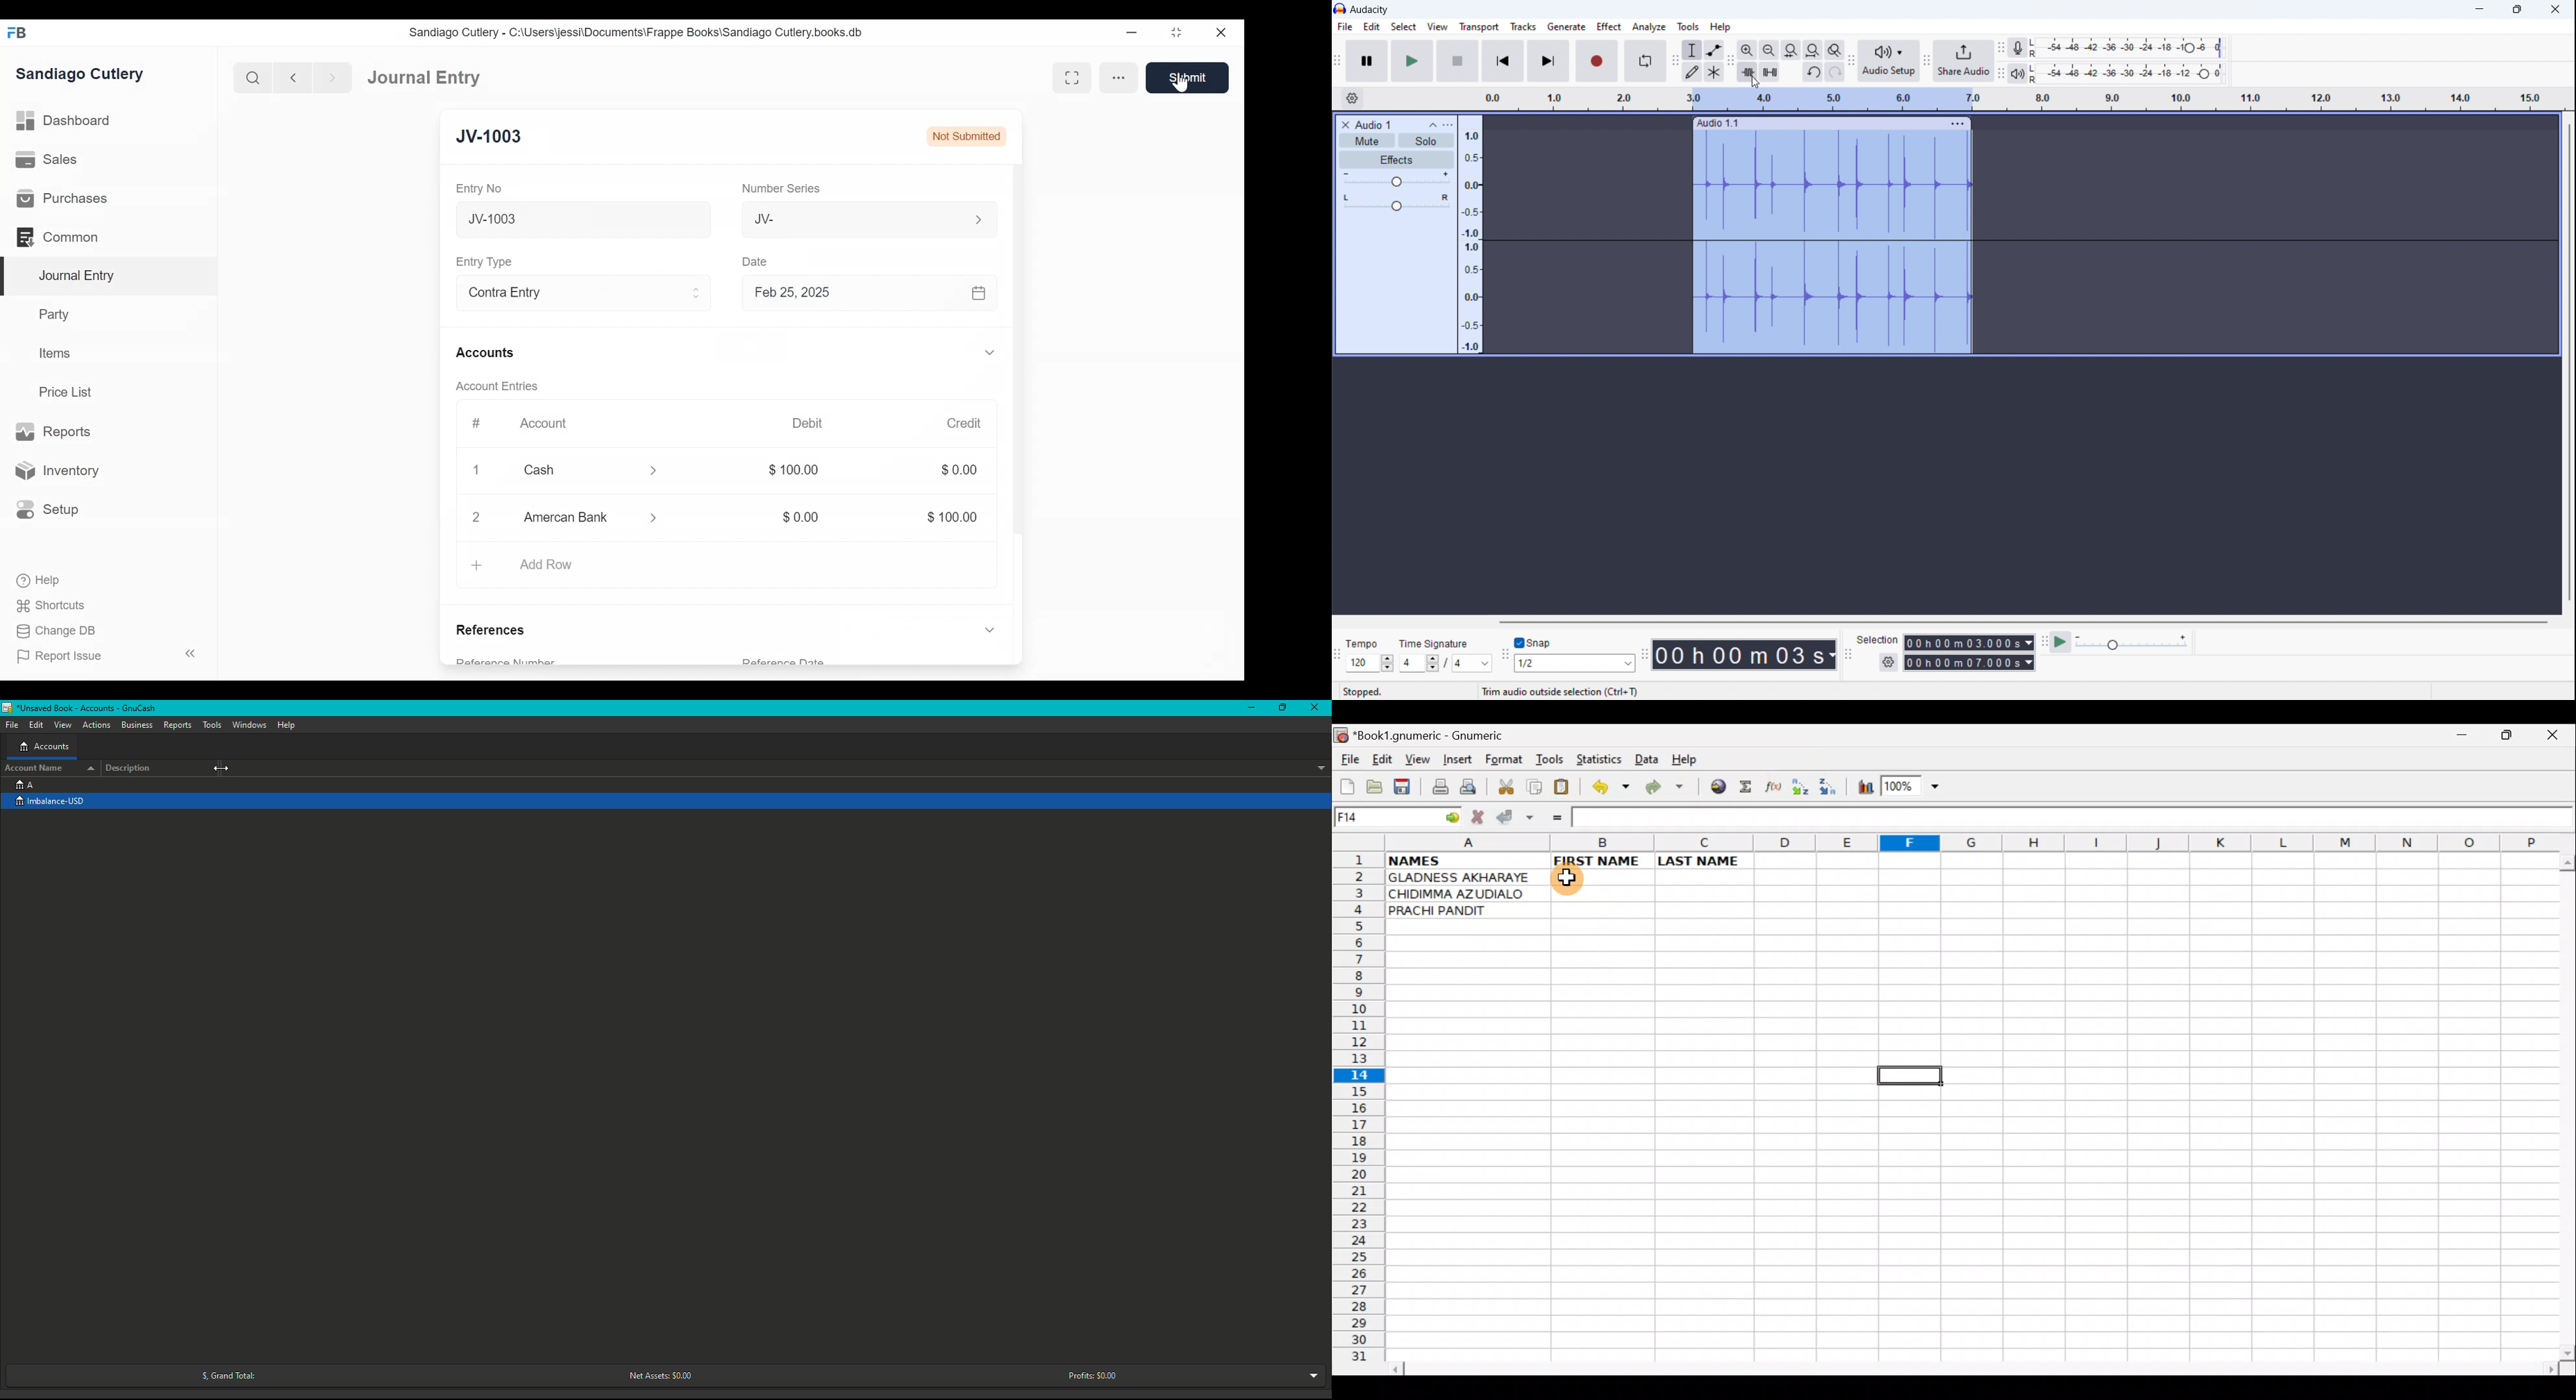 The image size is (2576, 1400). I want to click on Journal Entry, so click(426, 78).